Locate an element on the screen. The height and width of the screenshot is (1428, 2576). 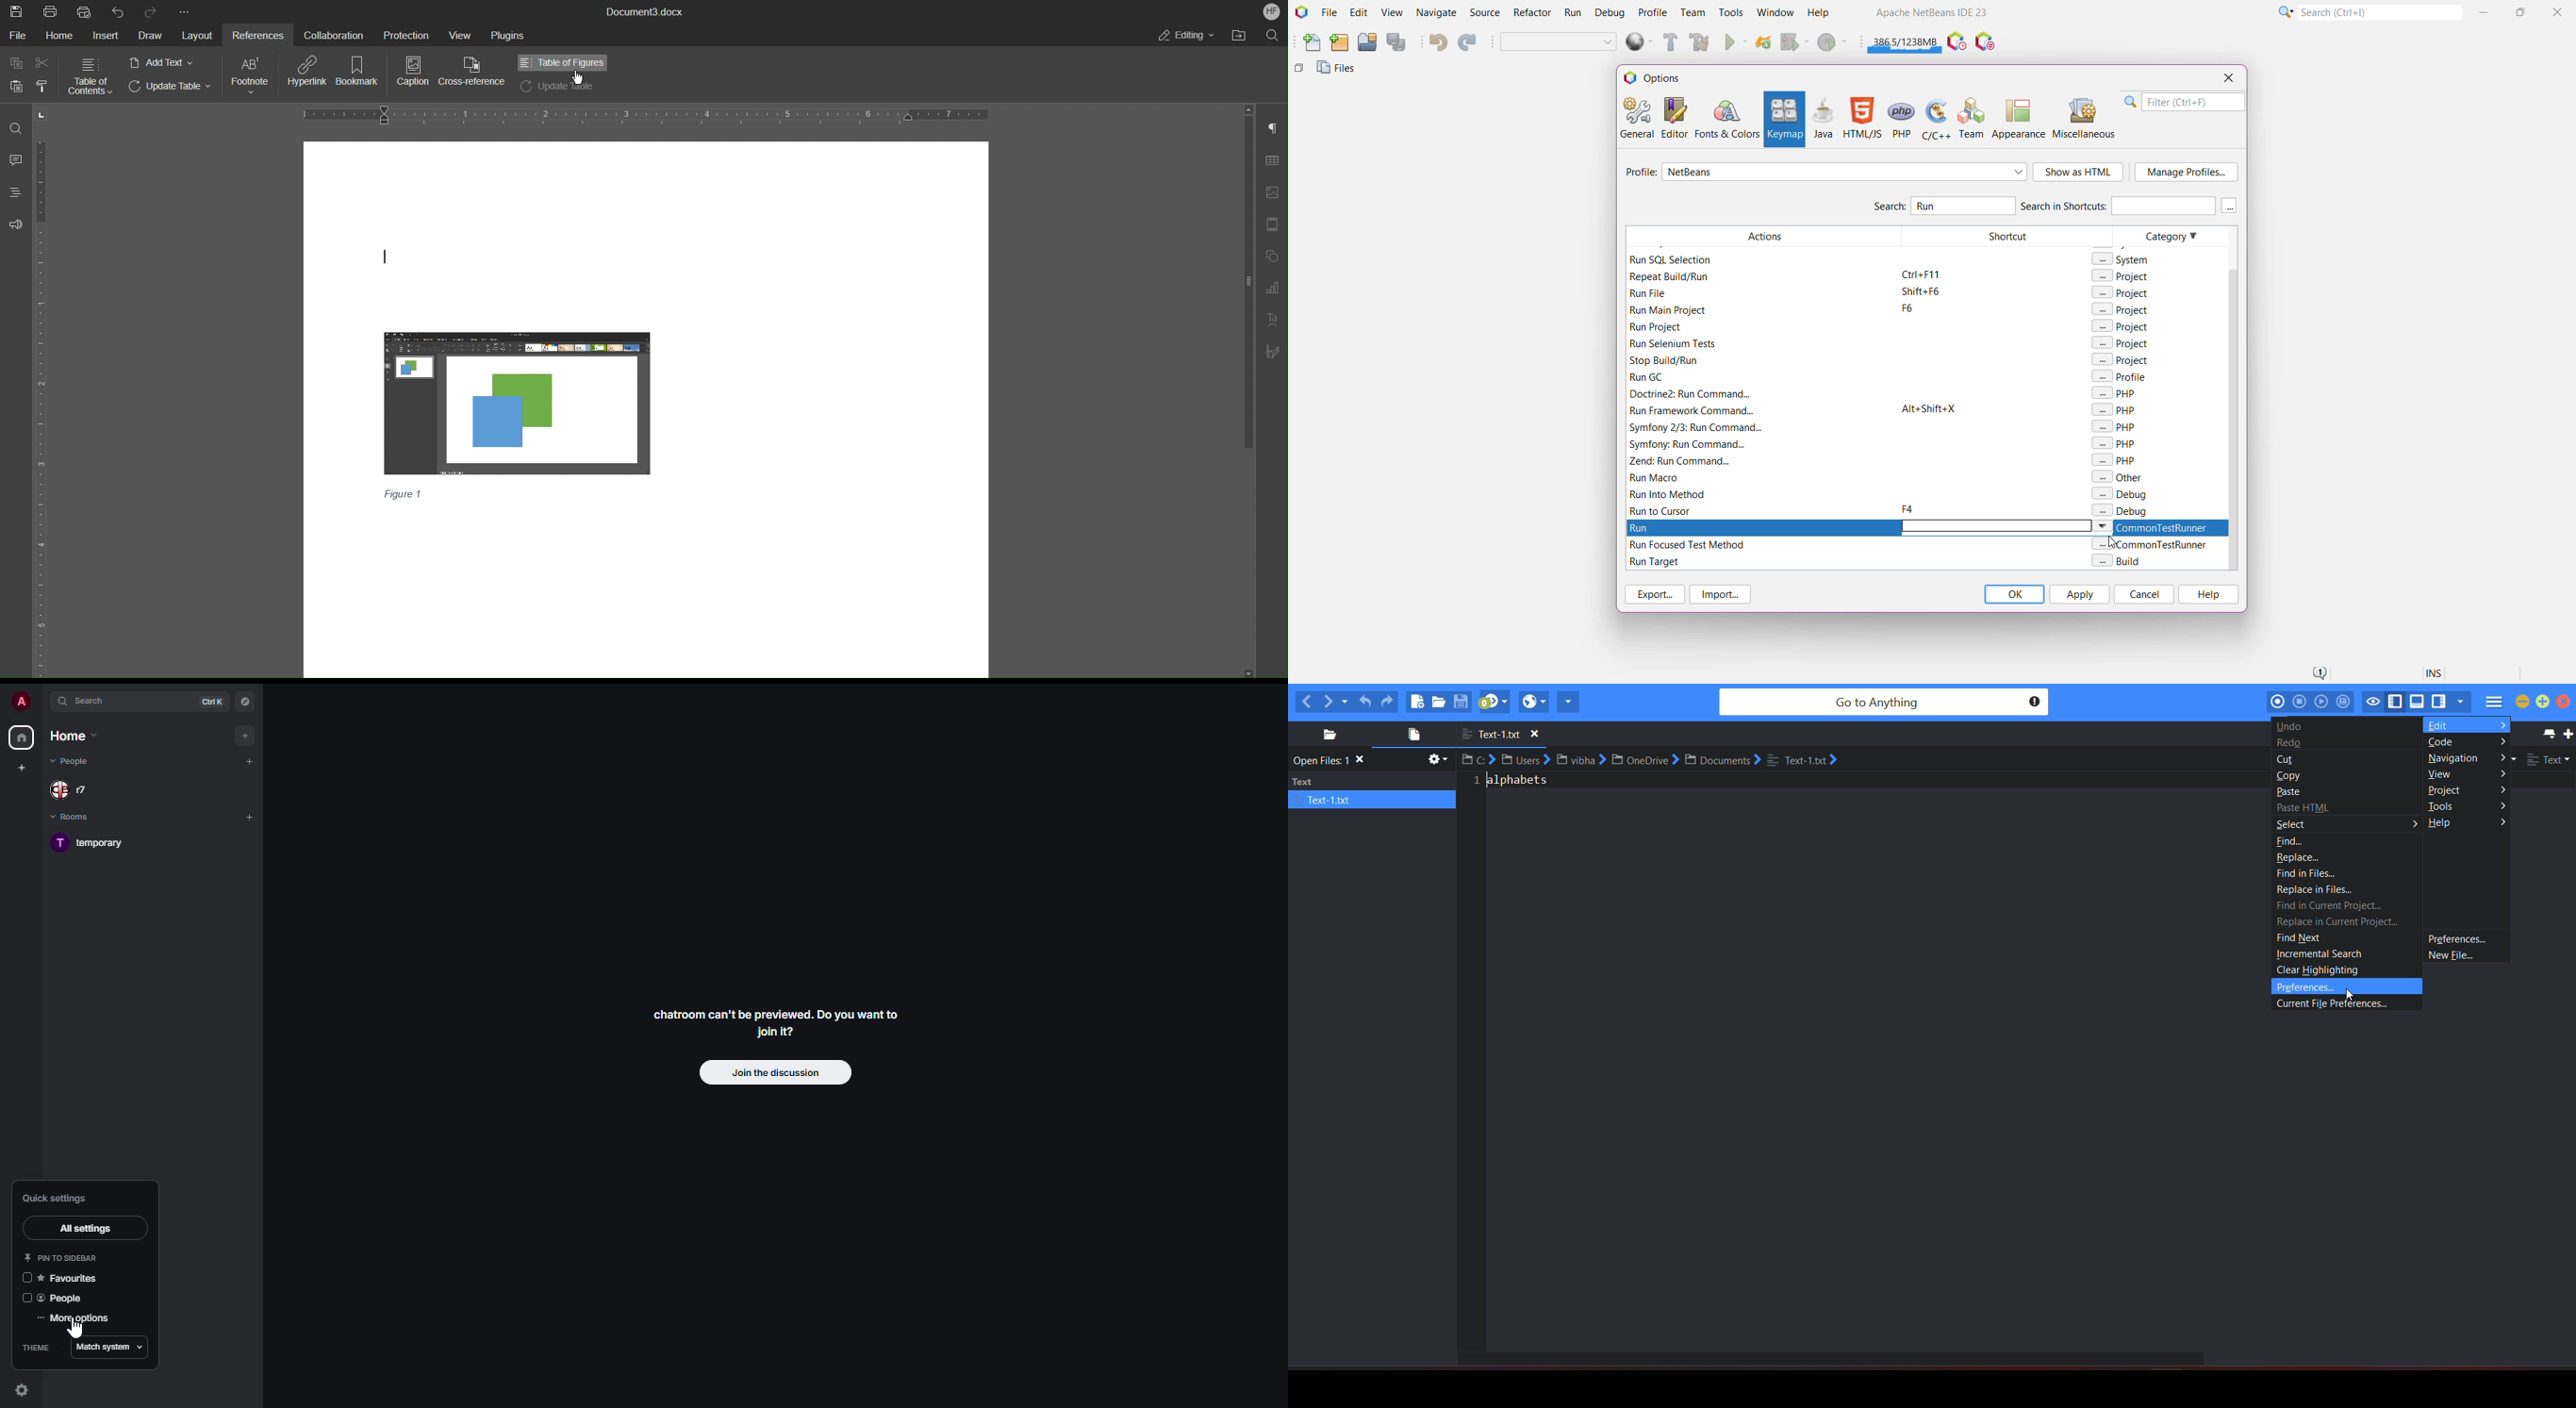
new tab is located at coordinates (2568, 734).